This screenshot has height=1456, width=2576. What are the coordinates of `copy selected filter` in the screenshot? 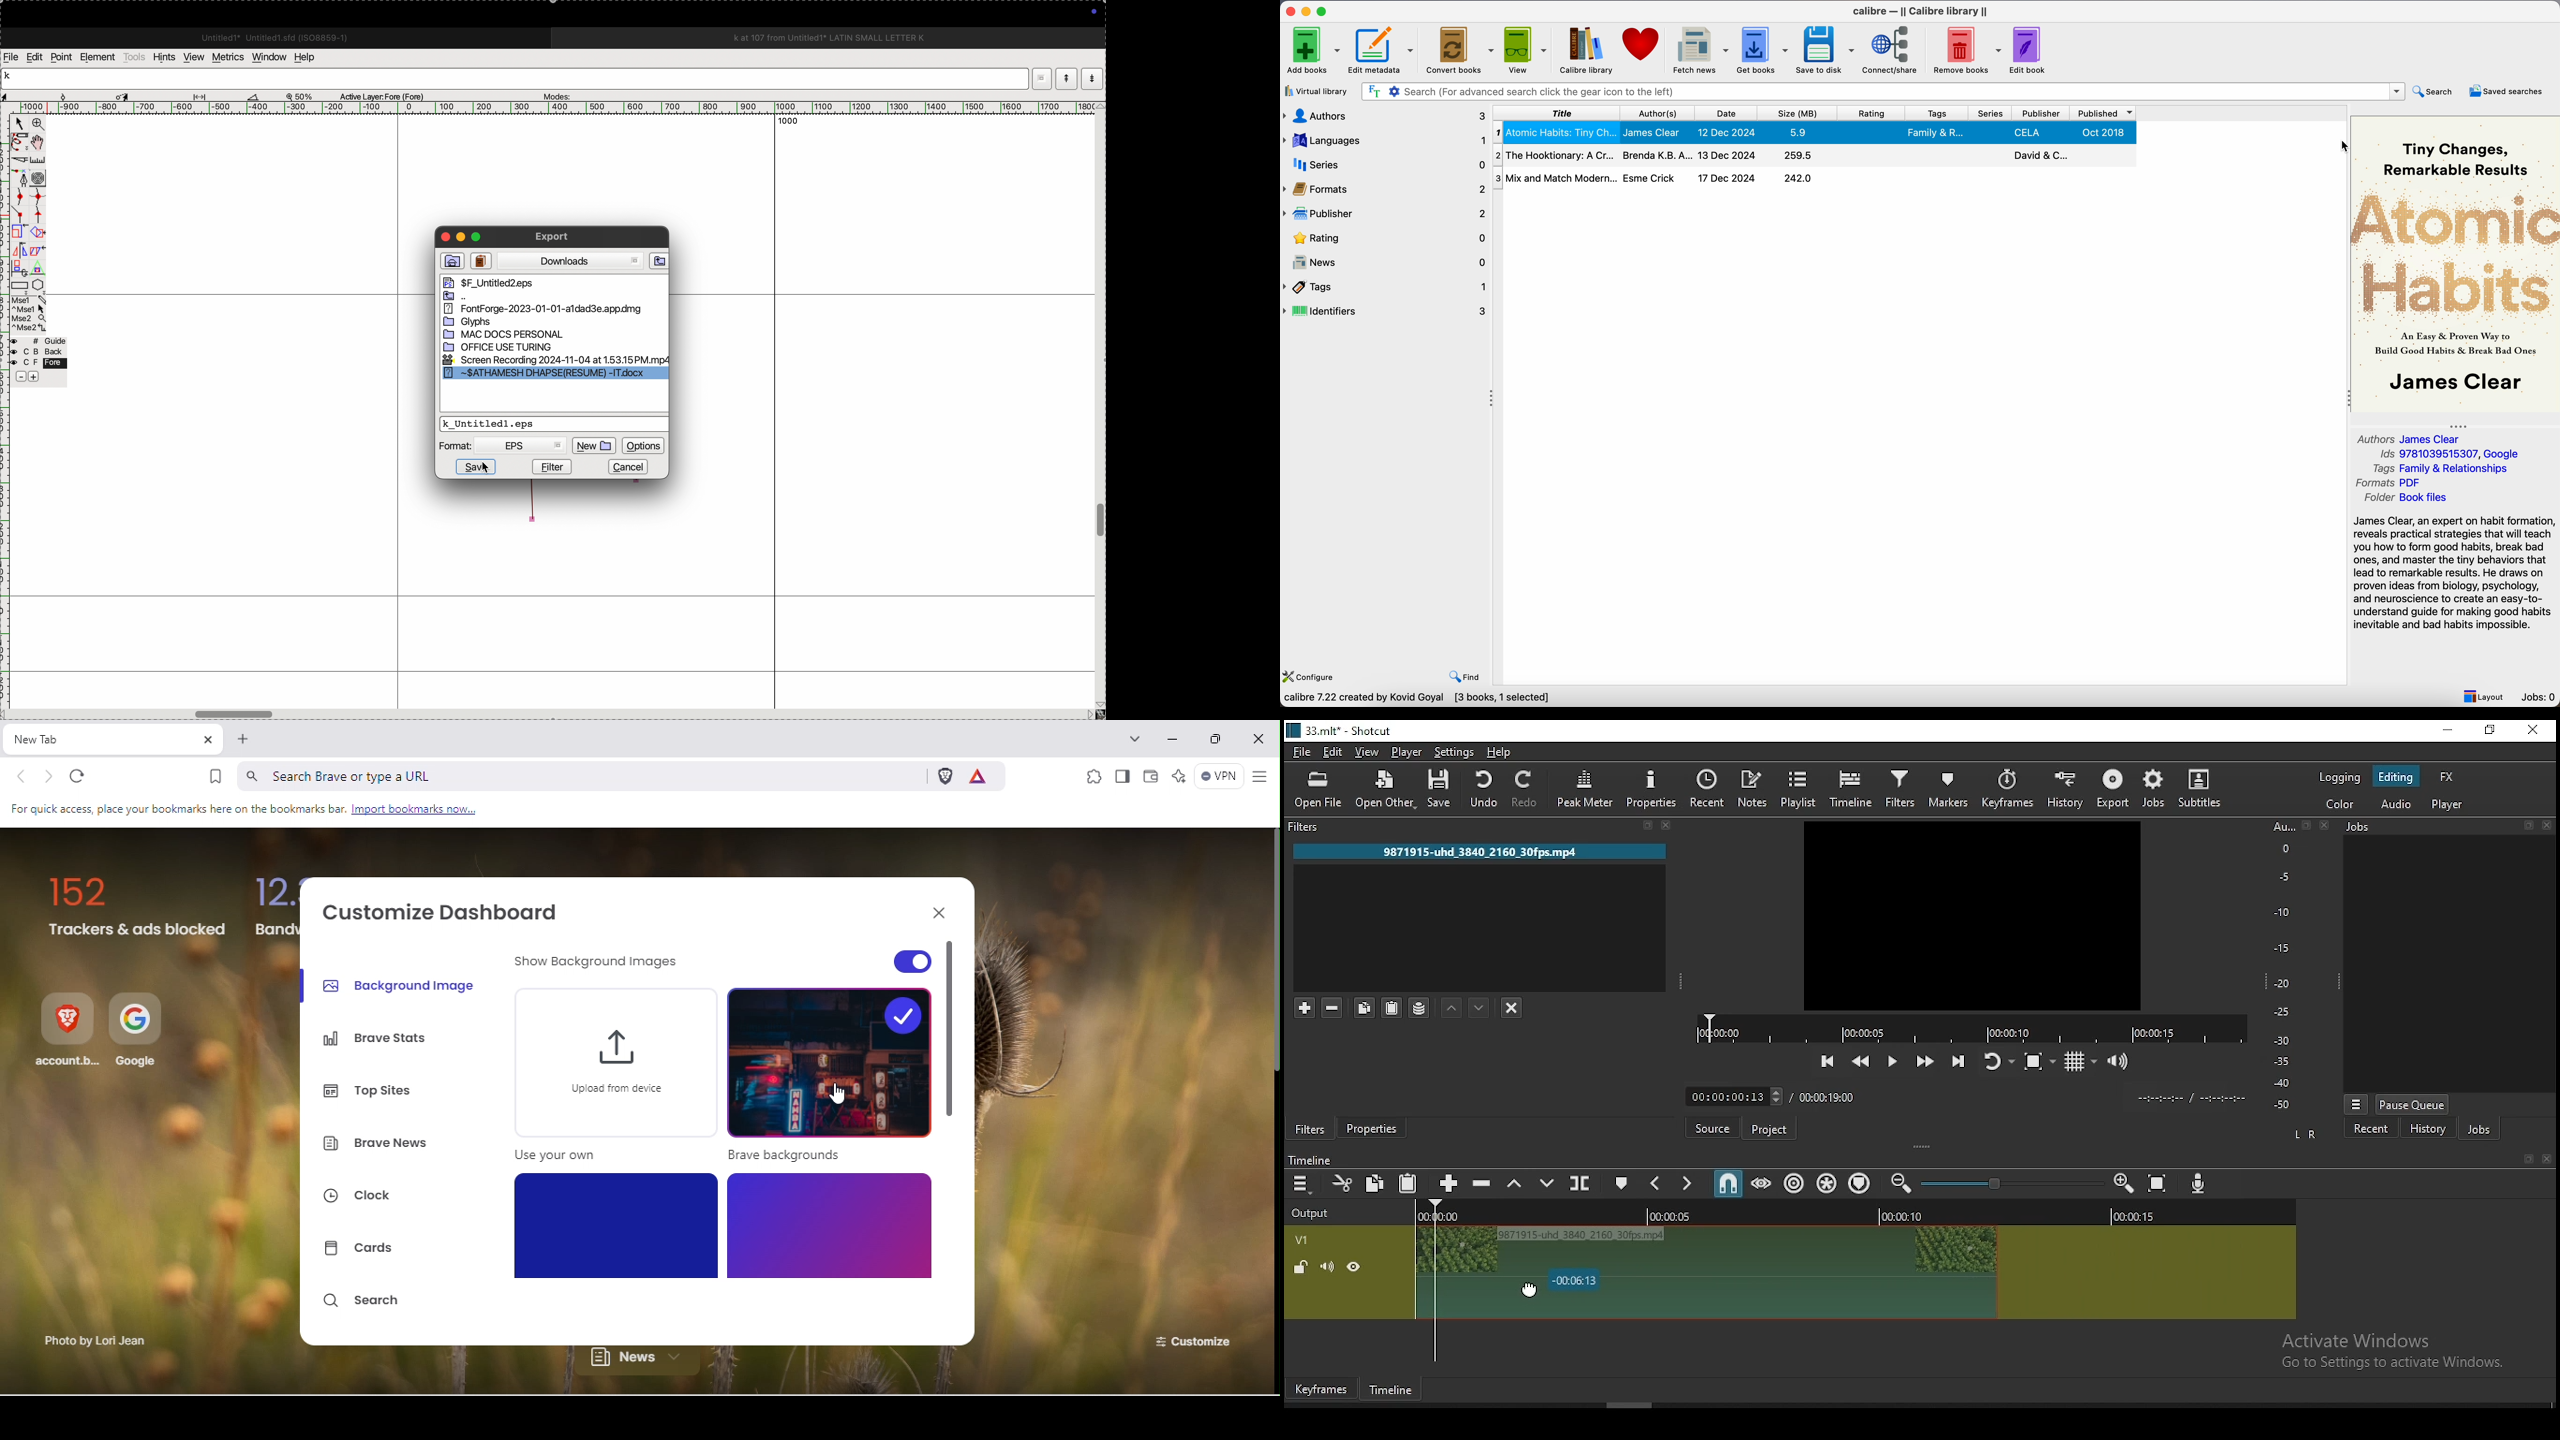 It's located at (1364, 1004).